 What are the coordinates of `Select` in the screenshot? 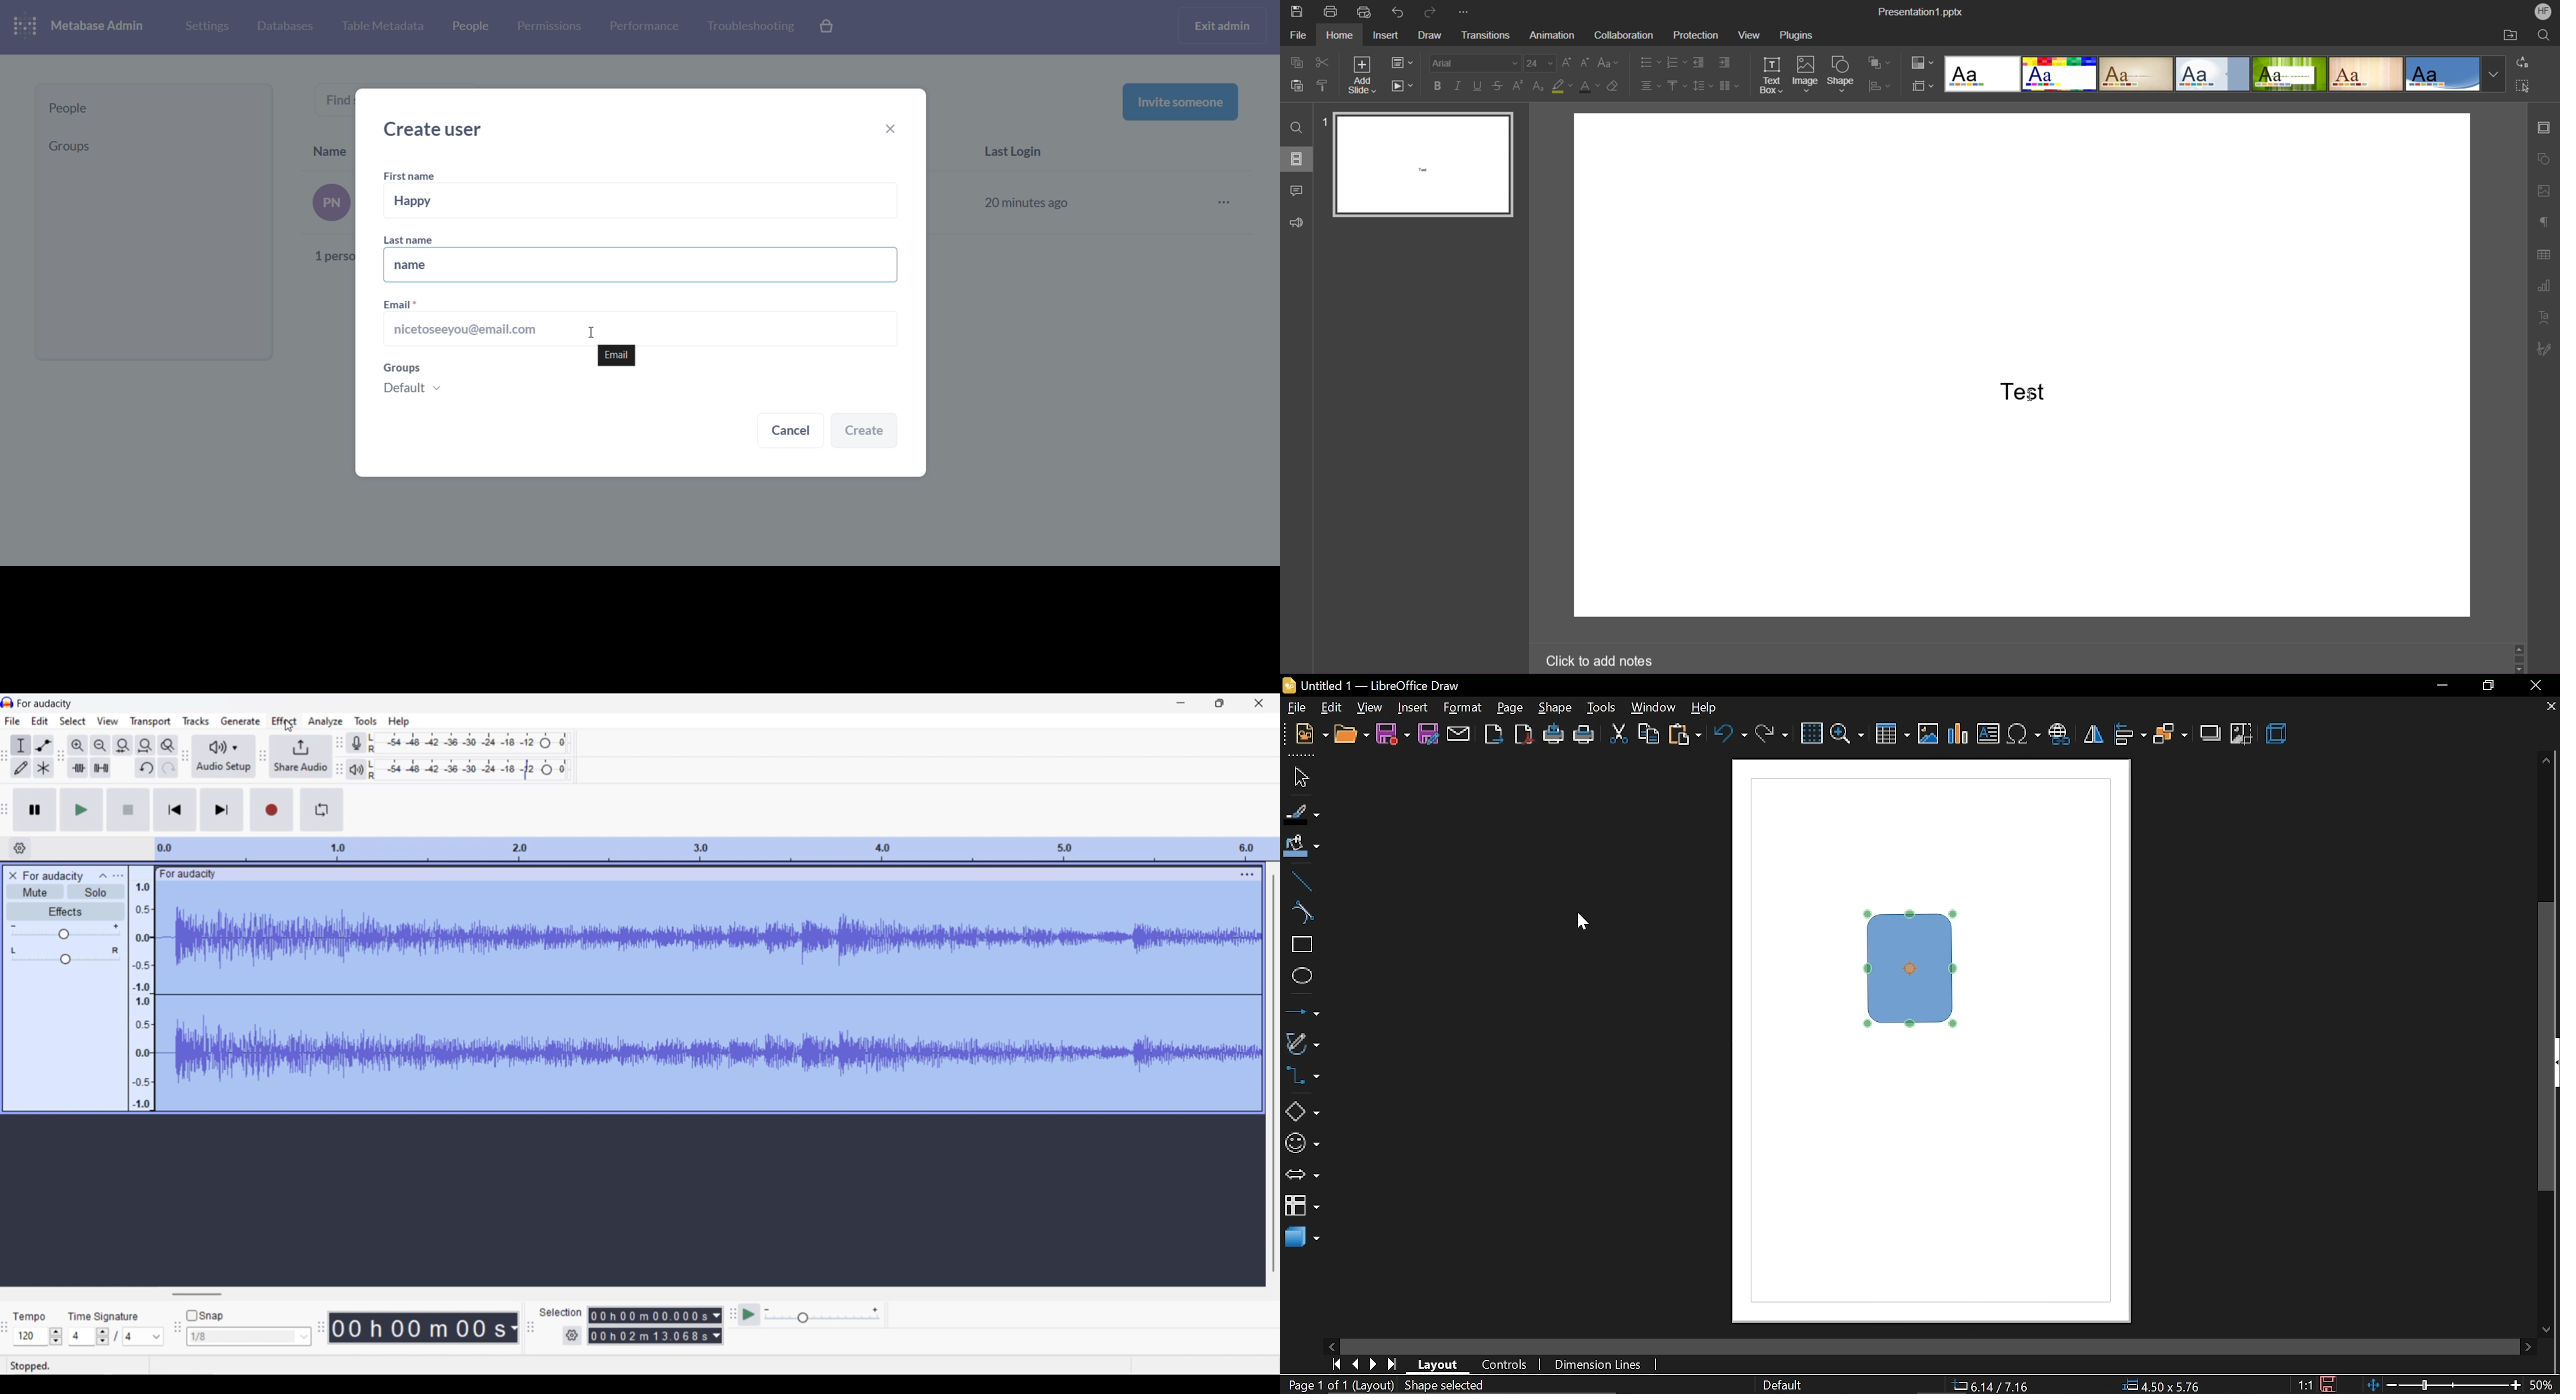 It's located at (73, 721).